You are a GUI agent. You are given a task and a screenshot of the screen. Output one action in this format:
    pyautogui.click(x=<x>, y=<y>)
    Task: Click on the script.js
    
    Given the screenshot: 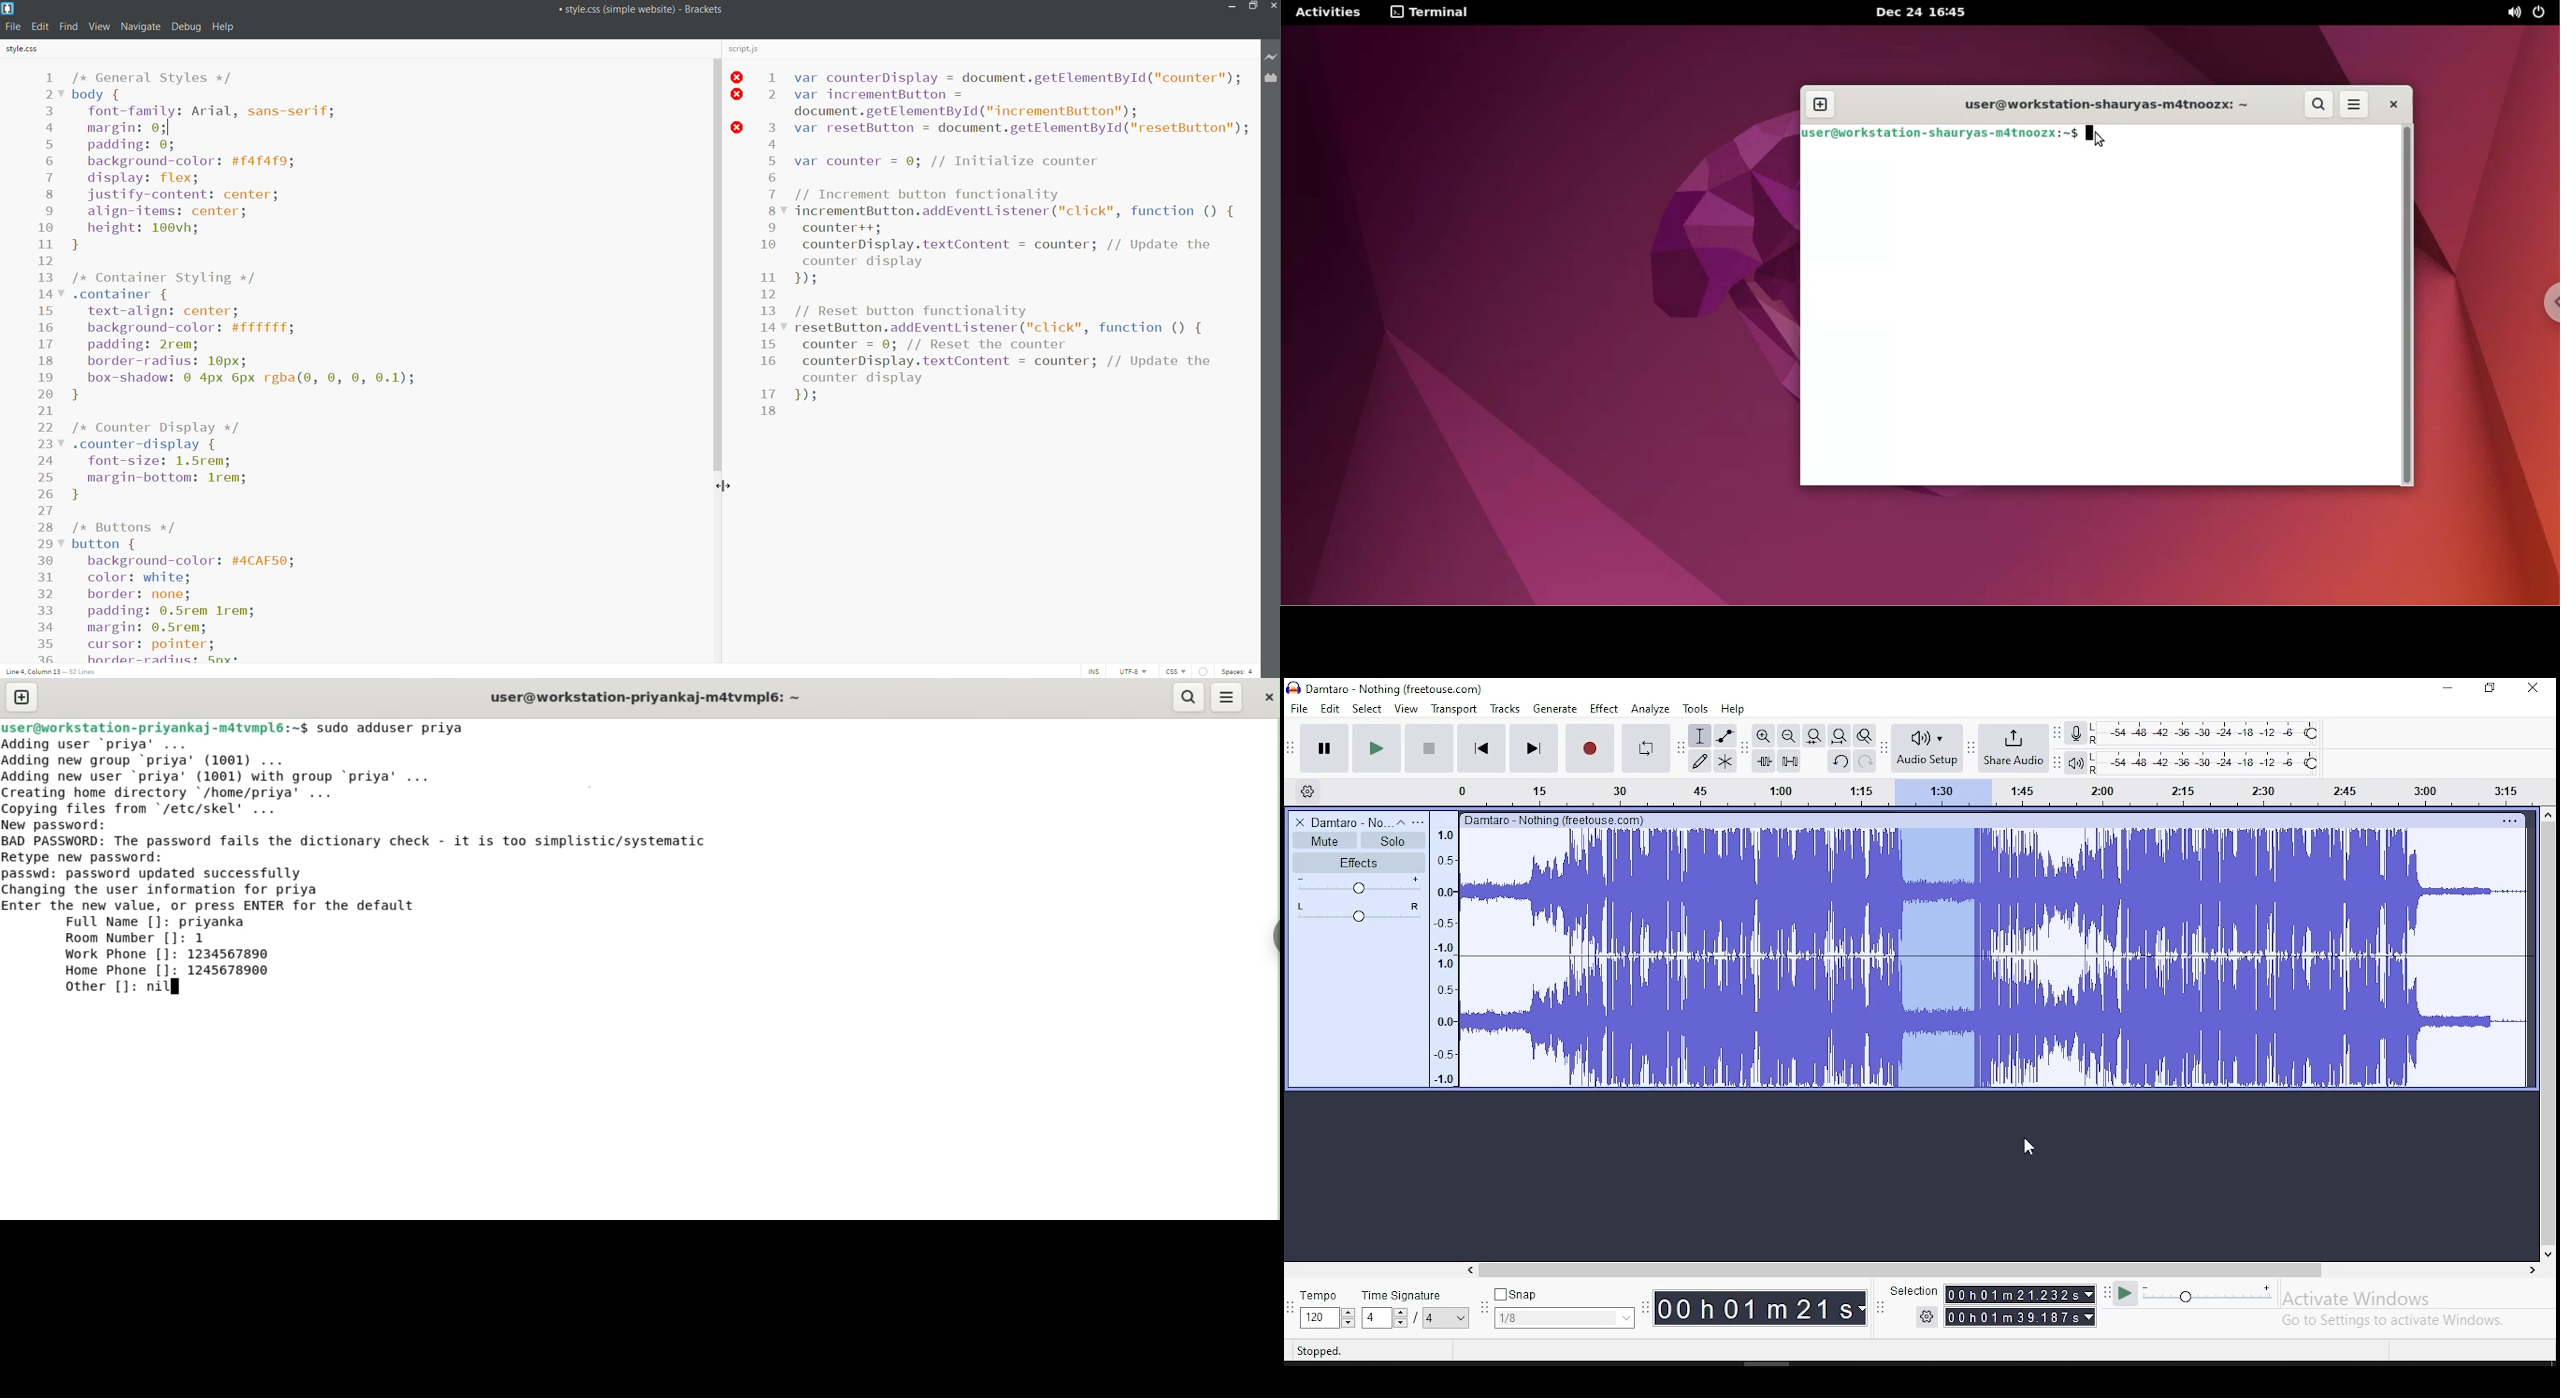 What is the action you would take?
    pyautogui.click(x=750, y=49)
    